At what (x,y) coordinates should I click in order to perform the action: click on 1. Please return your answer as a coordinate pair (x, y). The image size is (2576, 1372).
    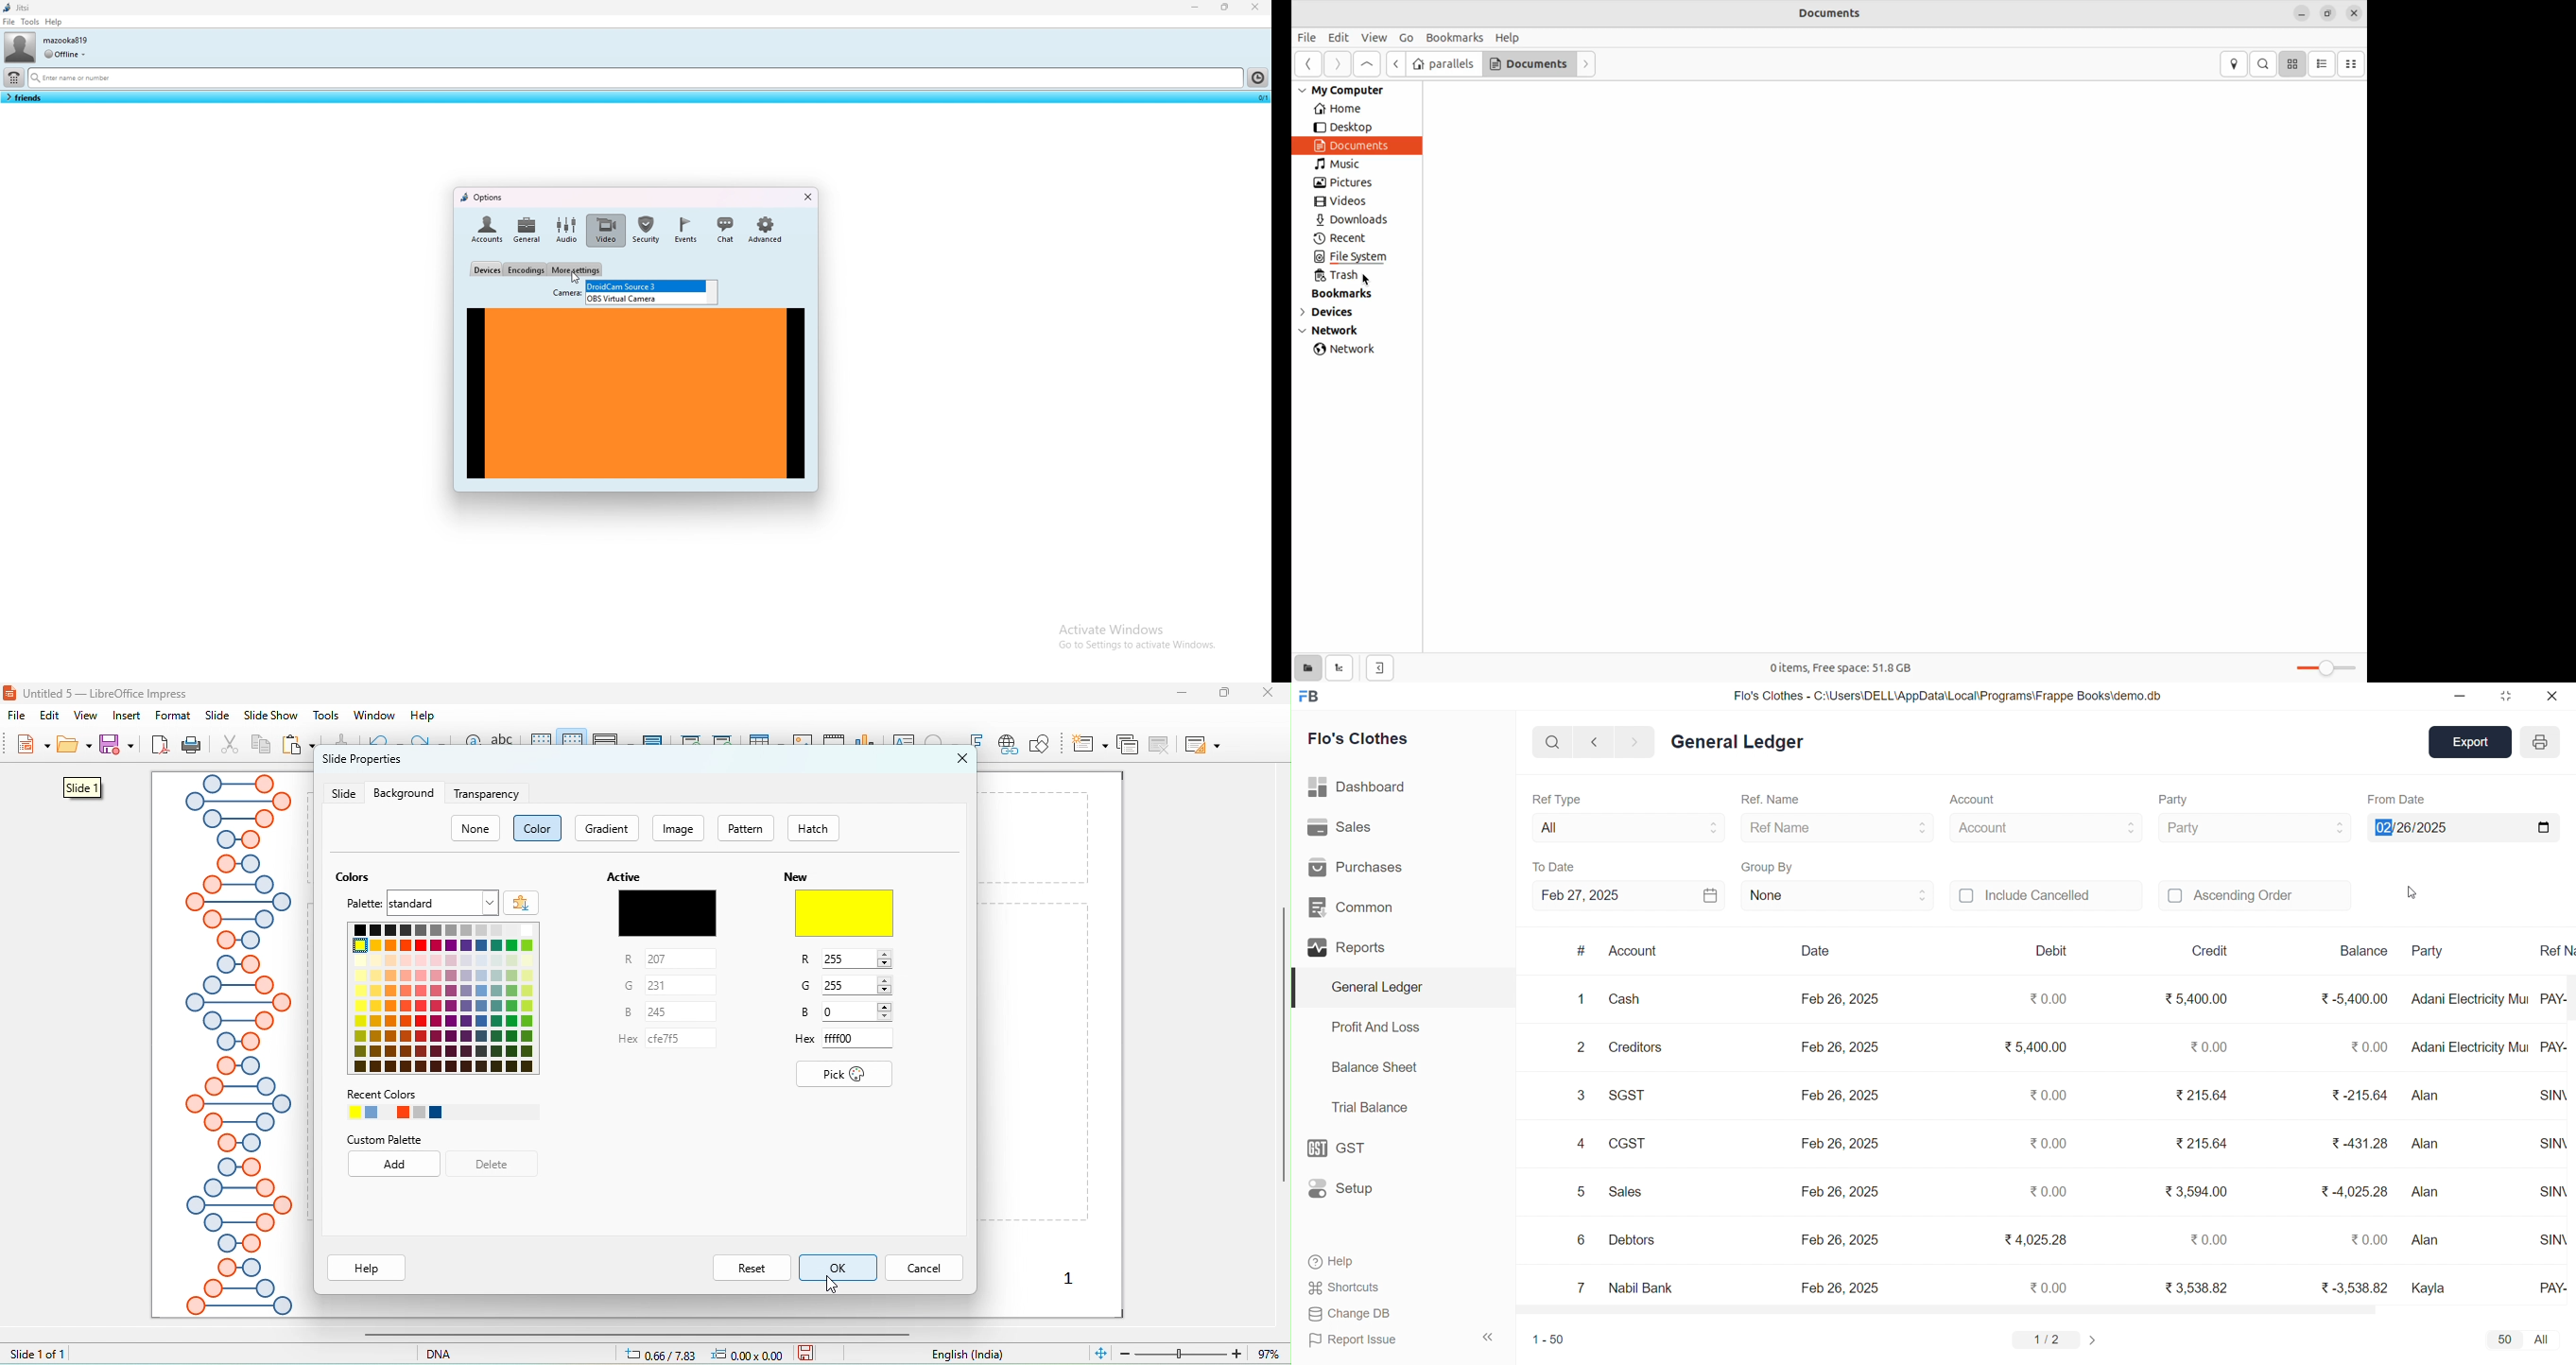
    Looking at the image, I should click on (1577, 999).